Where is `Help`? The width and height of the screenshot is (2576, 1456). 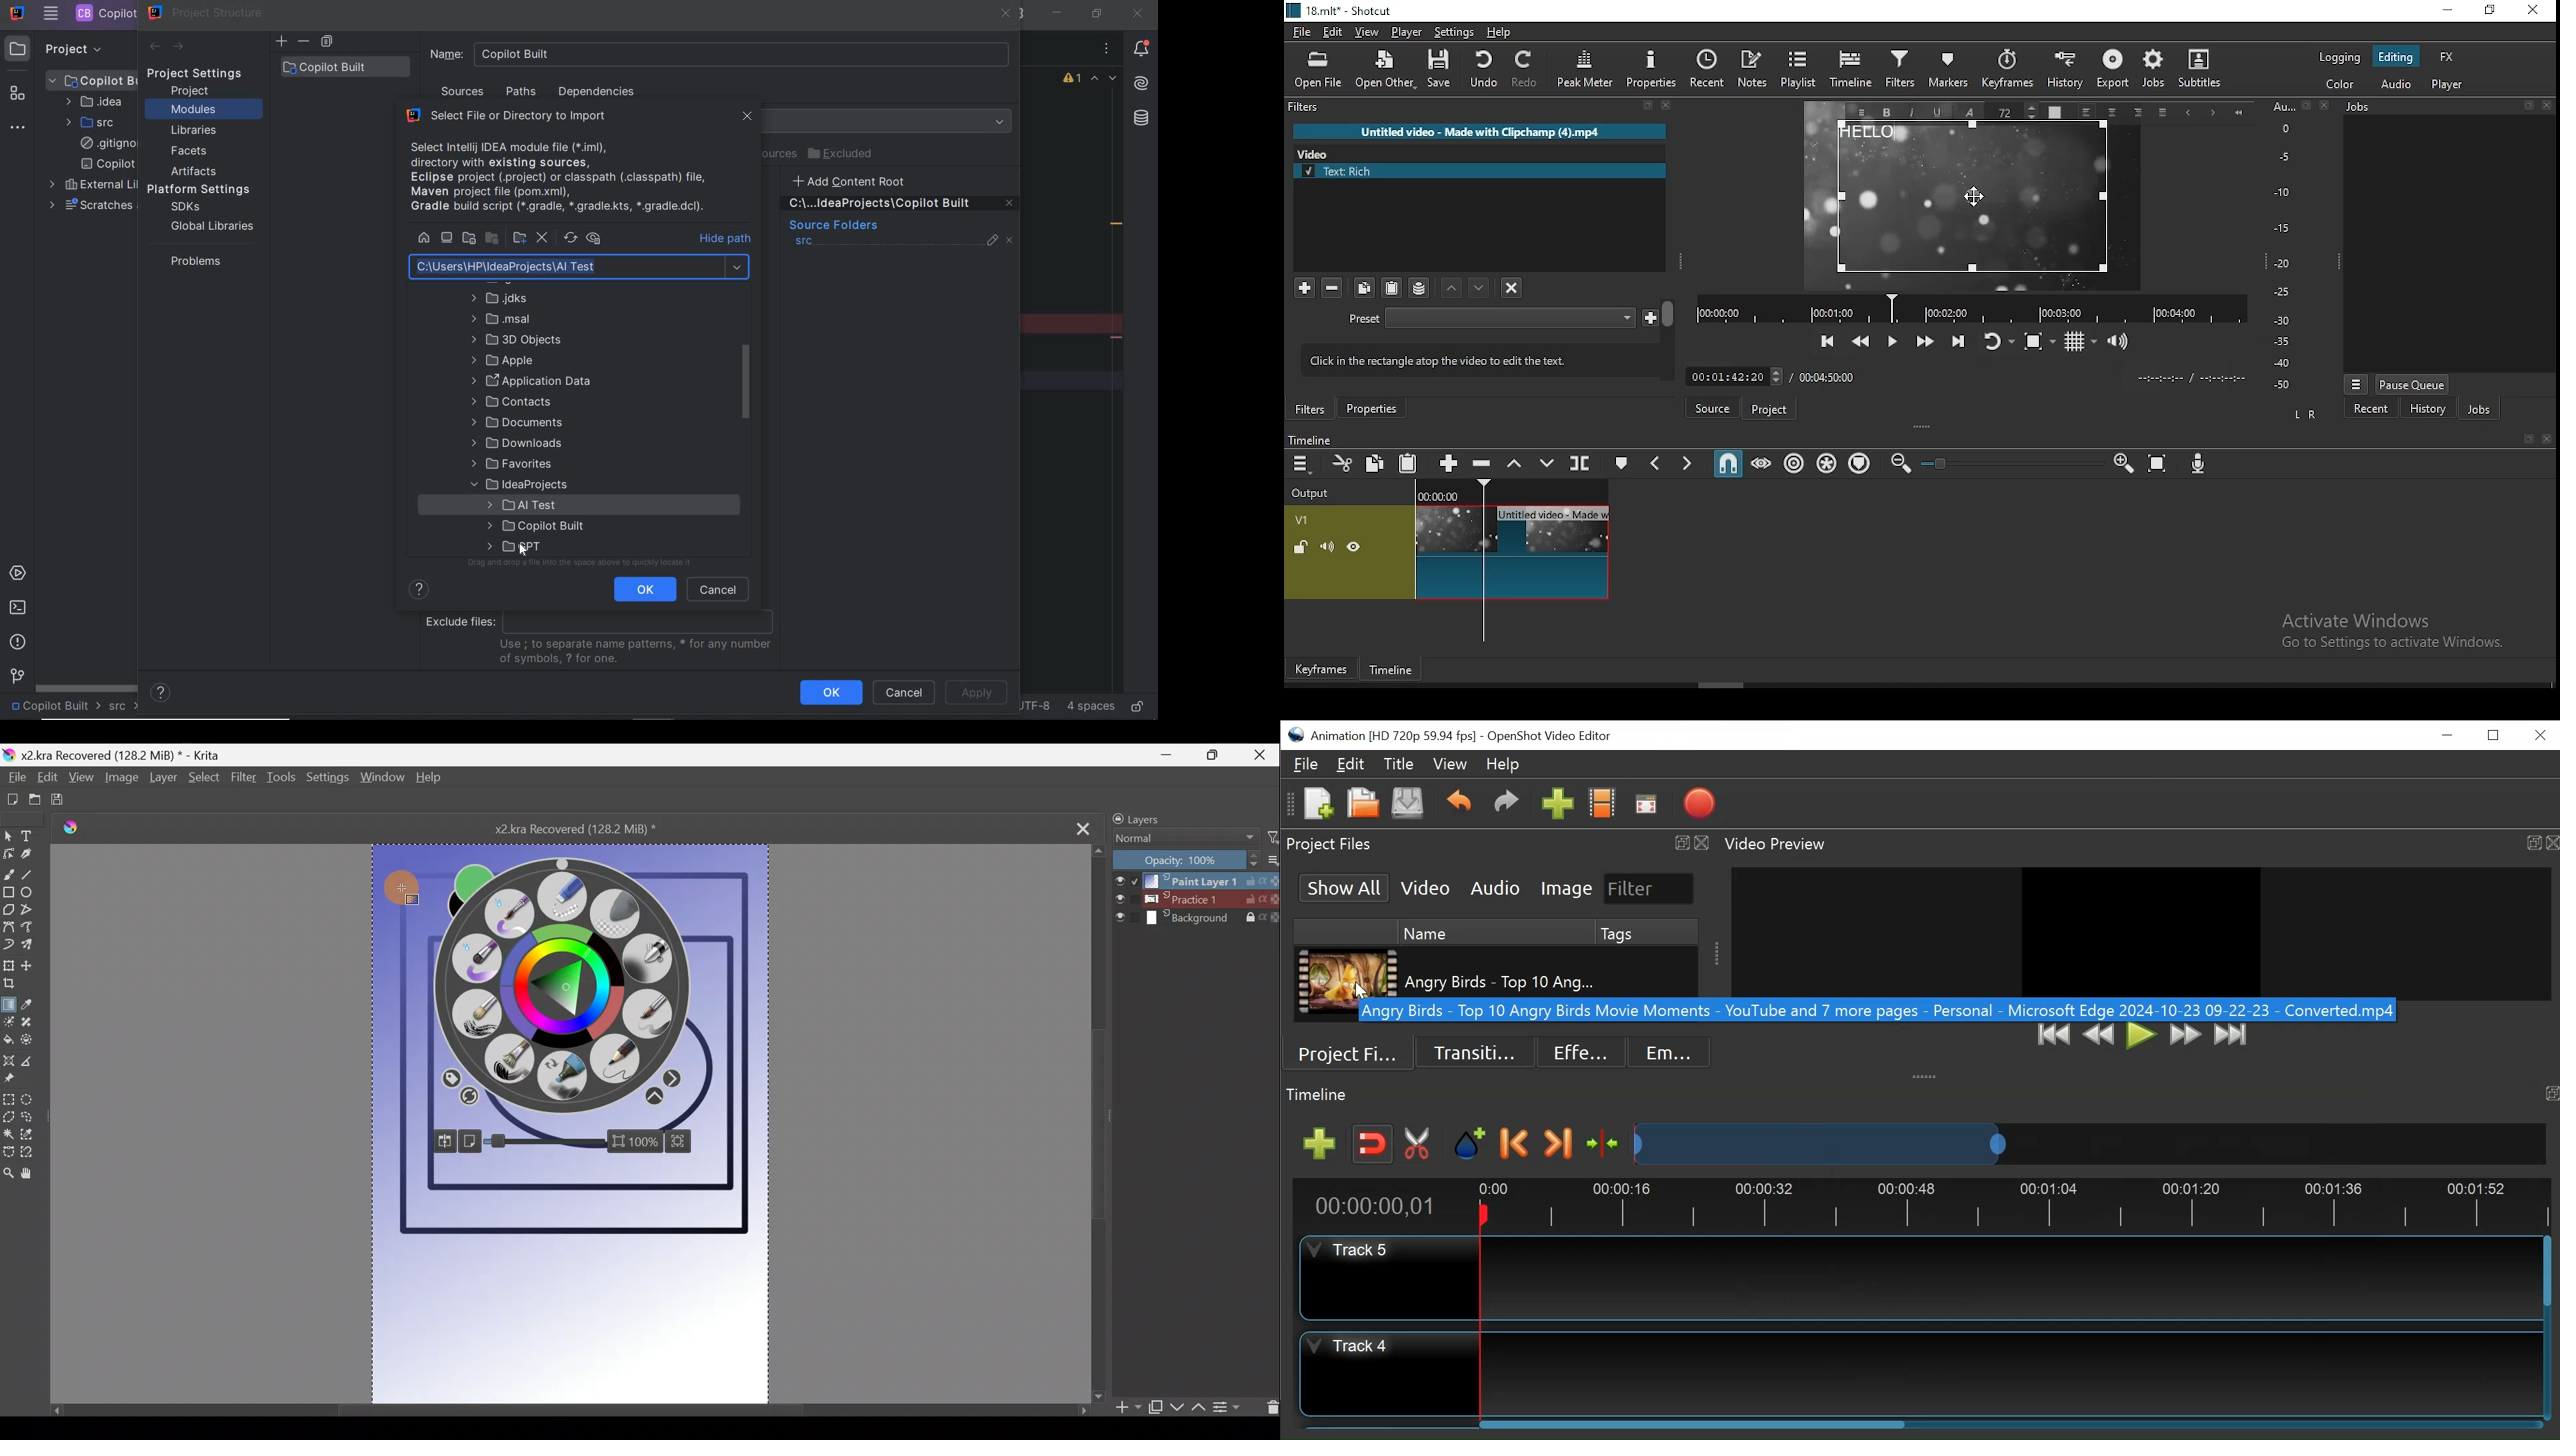
Help is located at coordinates (429, 779).